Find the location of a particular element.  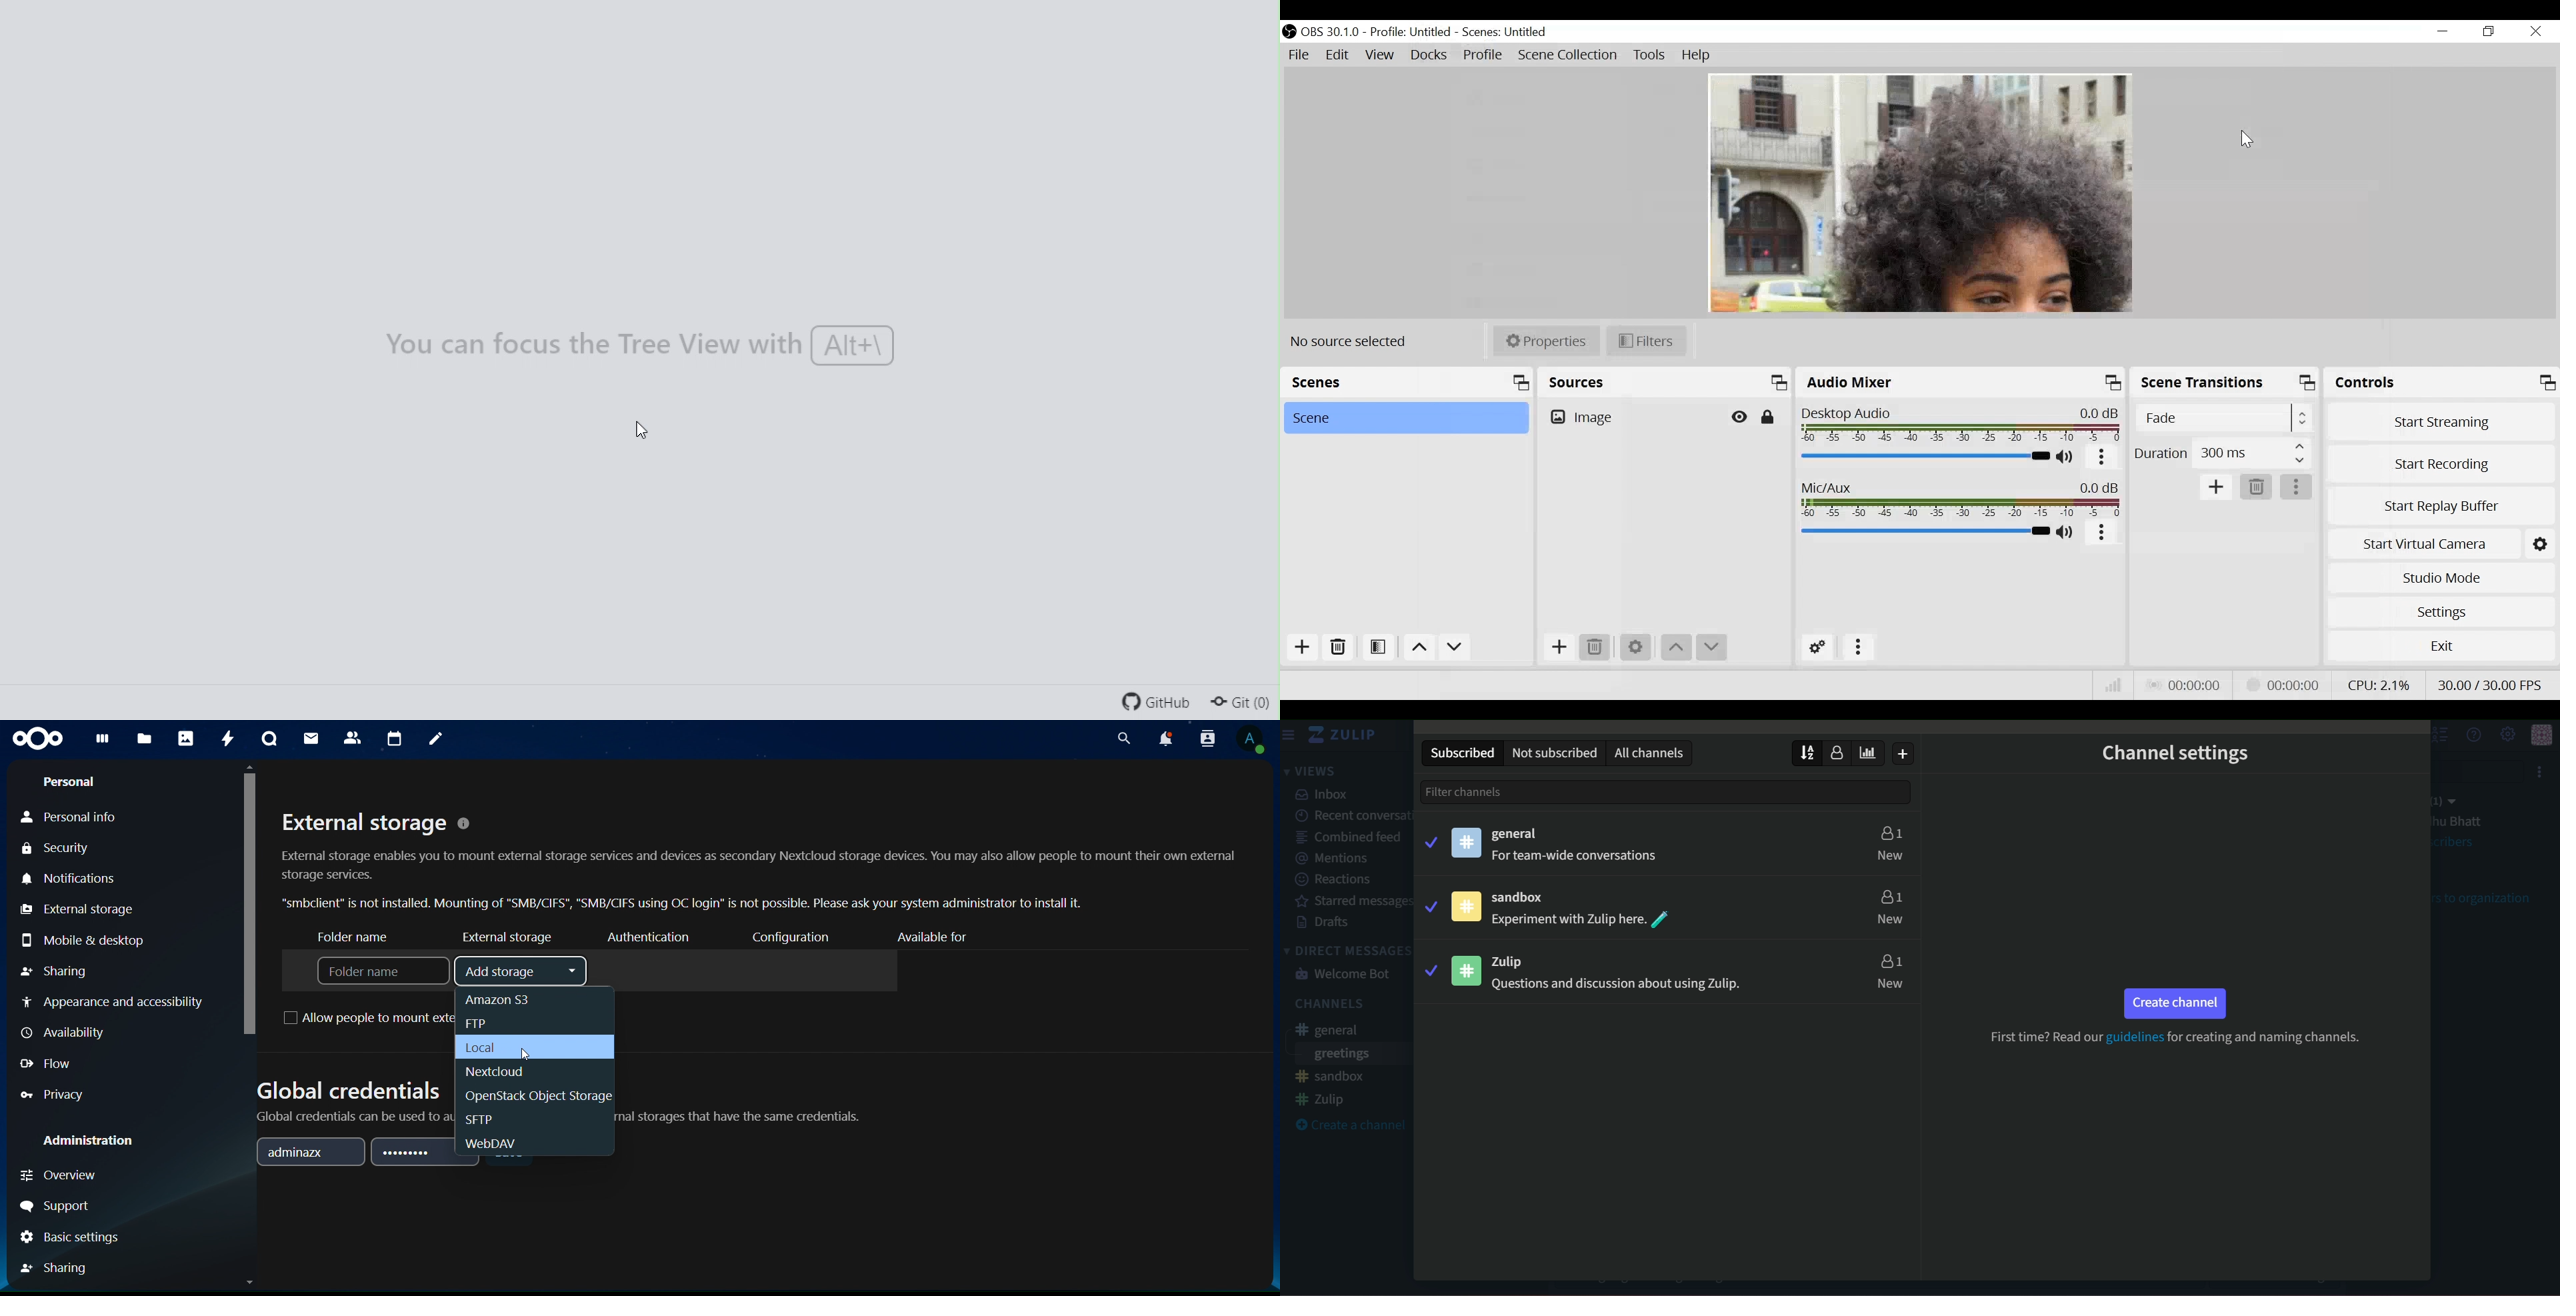

overview is located at coordinates (63, 1177).